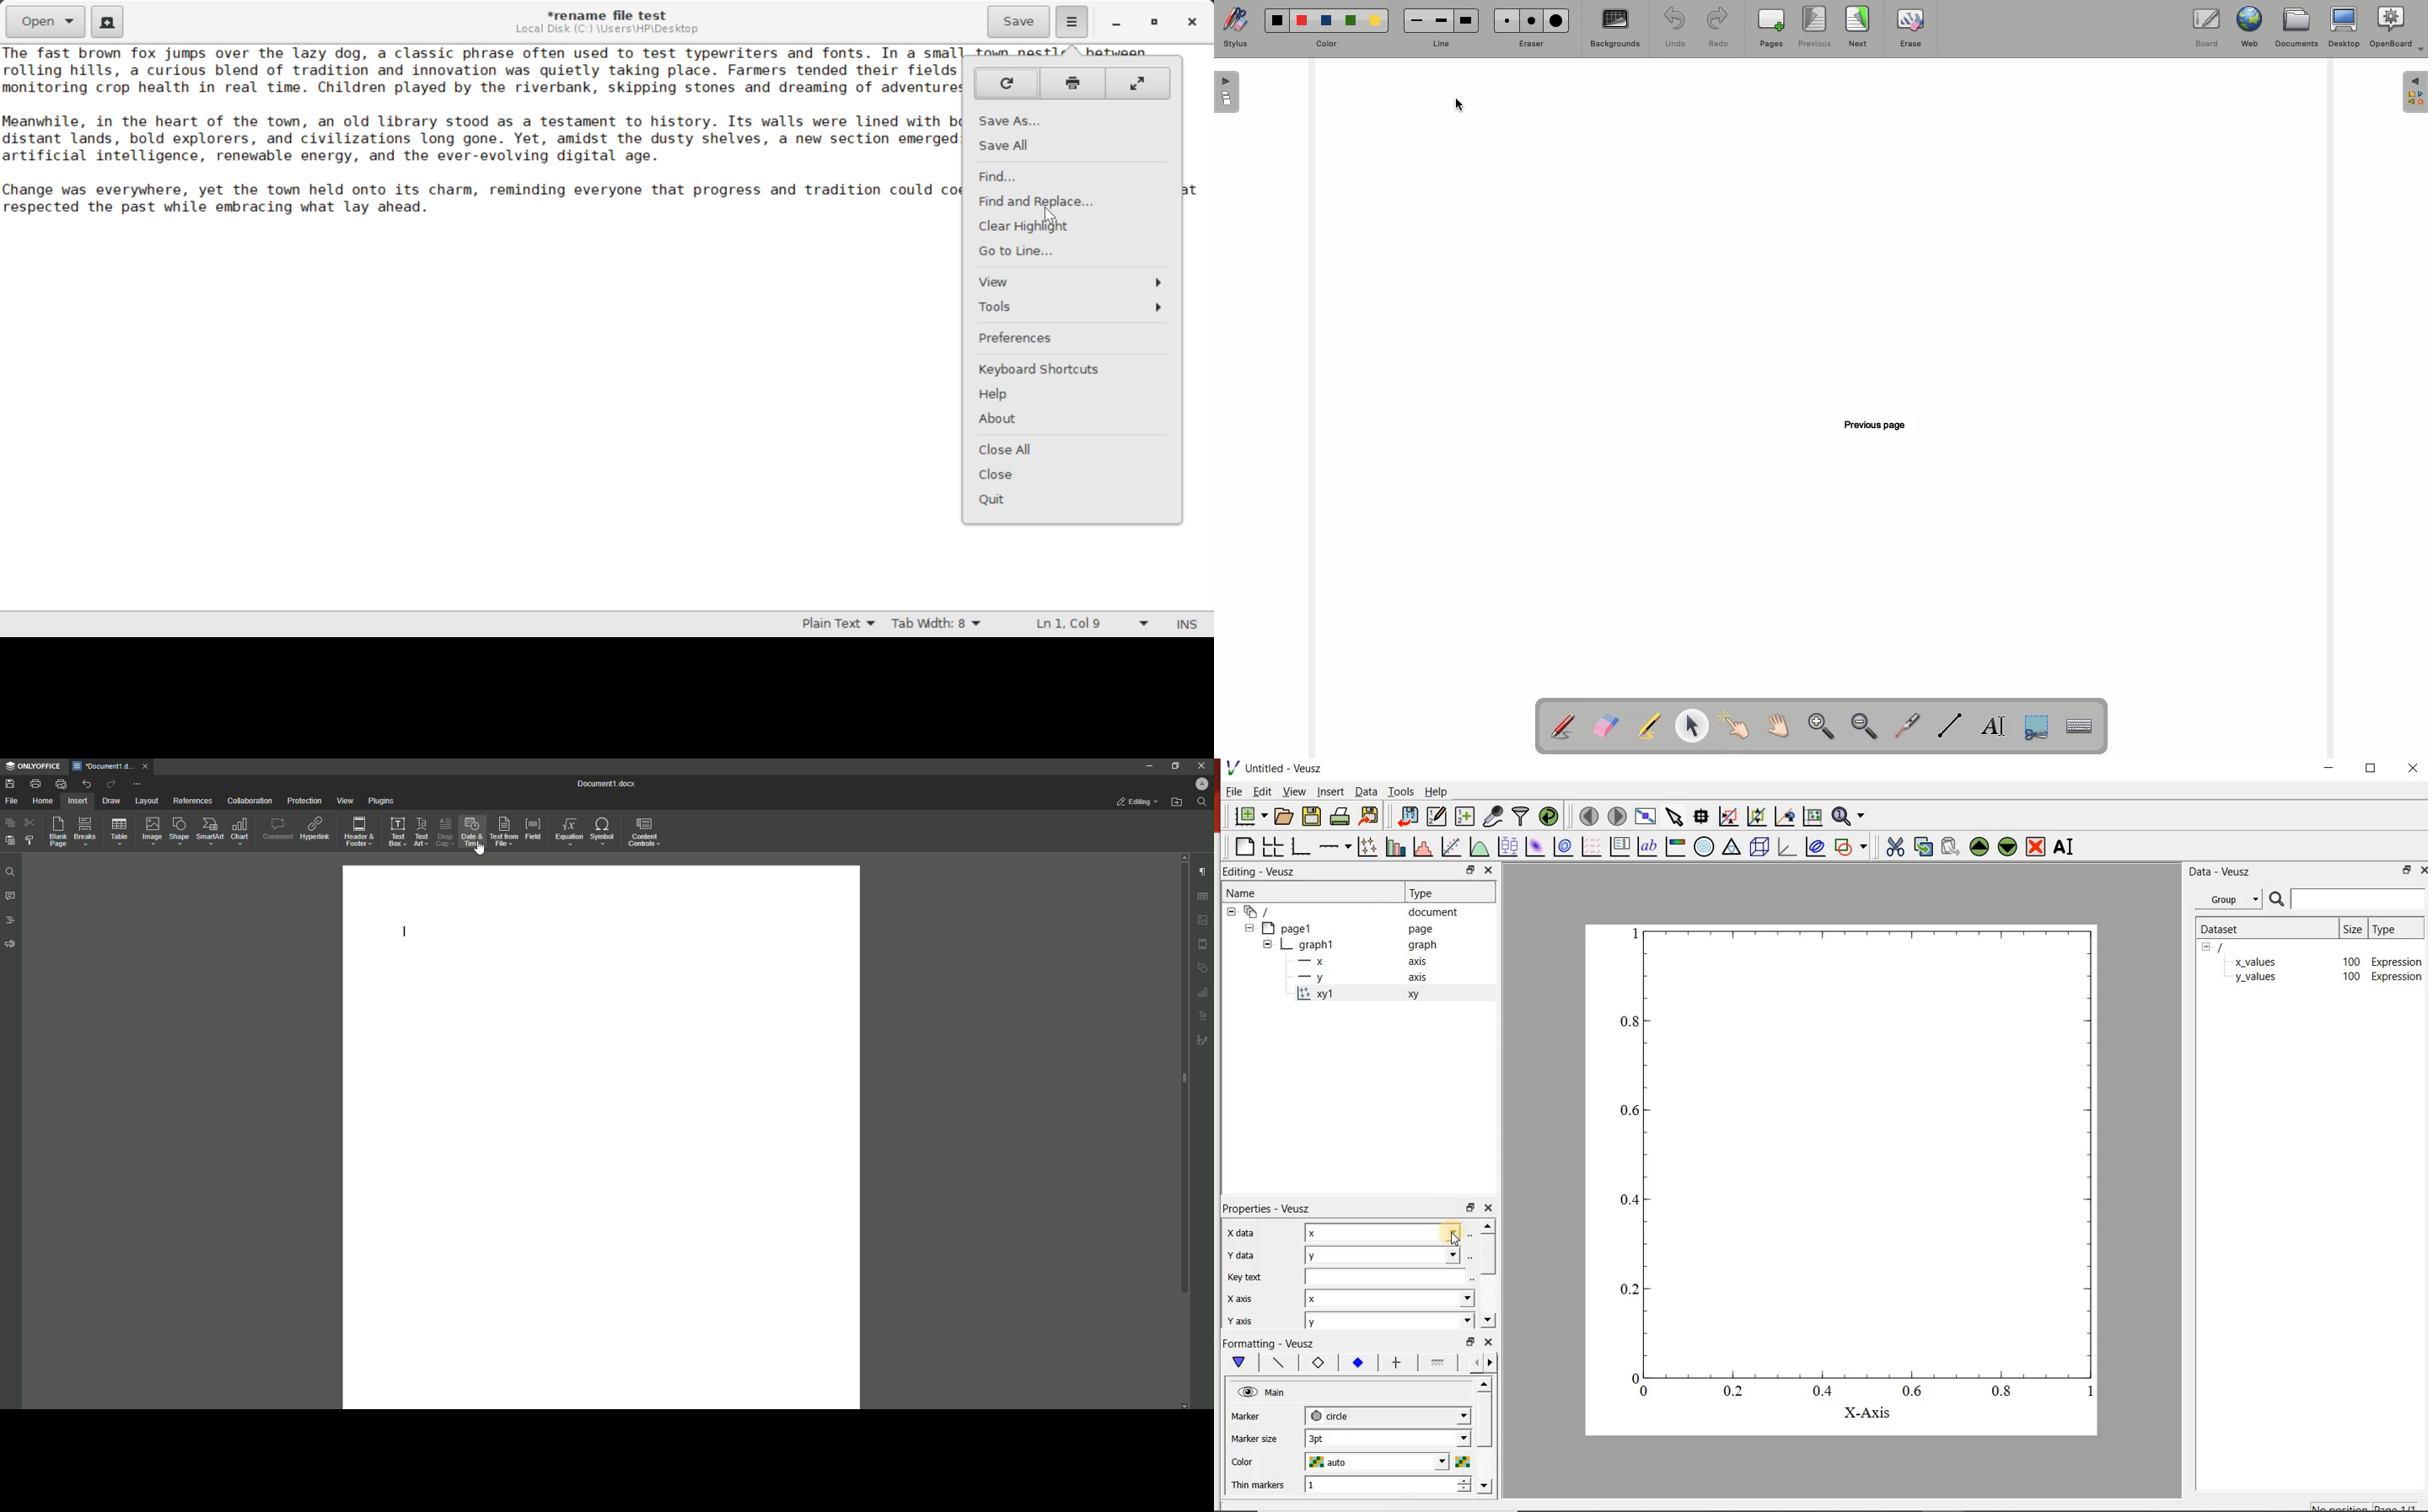 The image size is (2436, 1512). Describe the element at coordinates (1366, 847) in the screenshot. I see `plot points` at that location.